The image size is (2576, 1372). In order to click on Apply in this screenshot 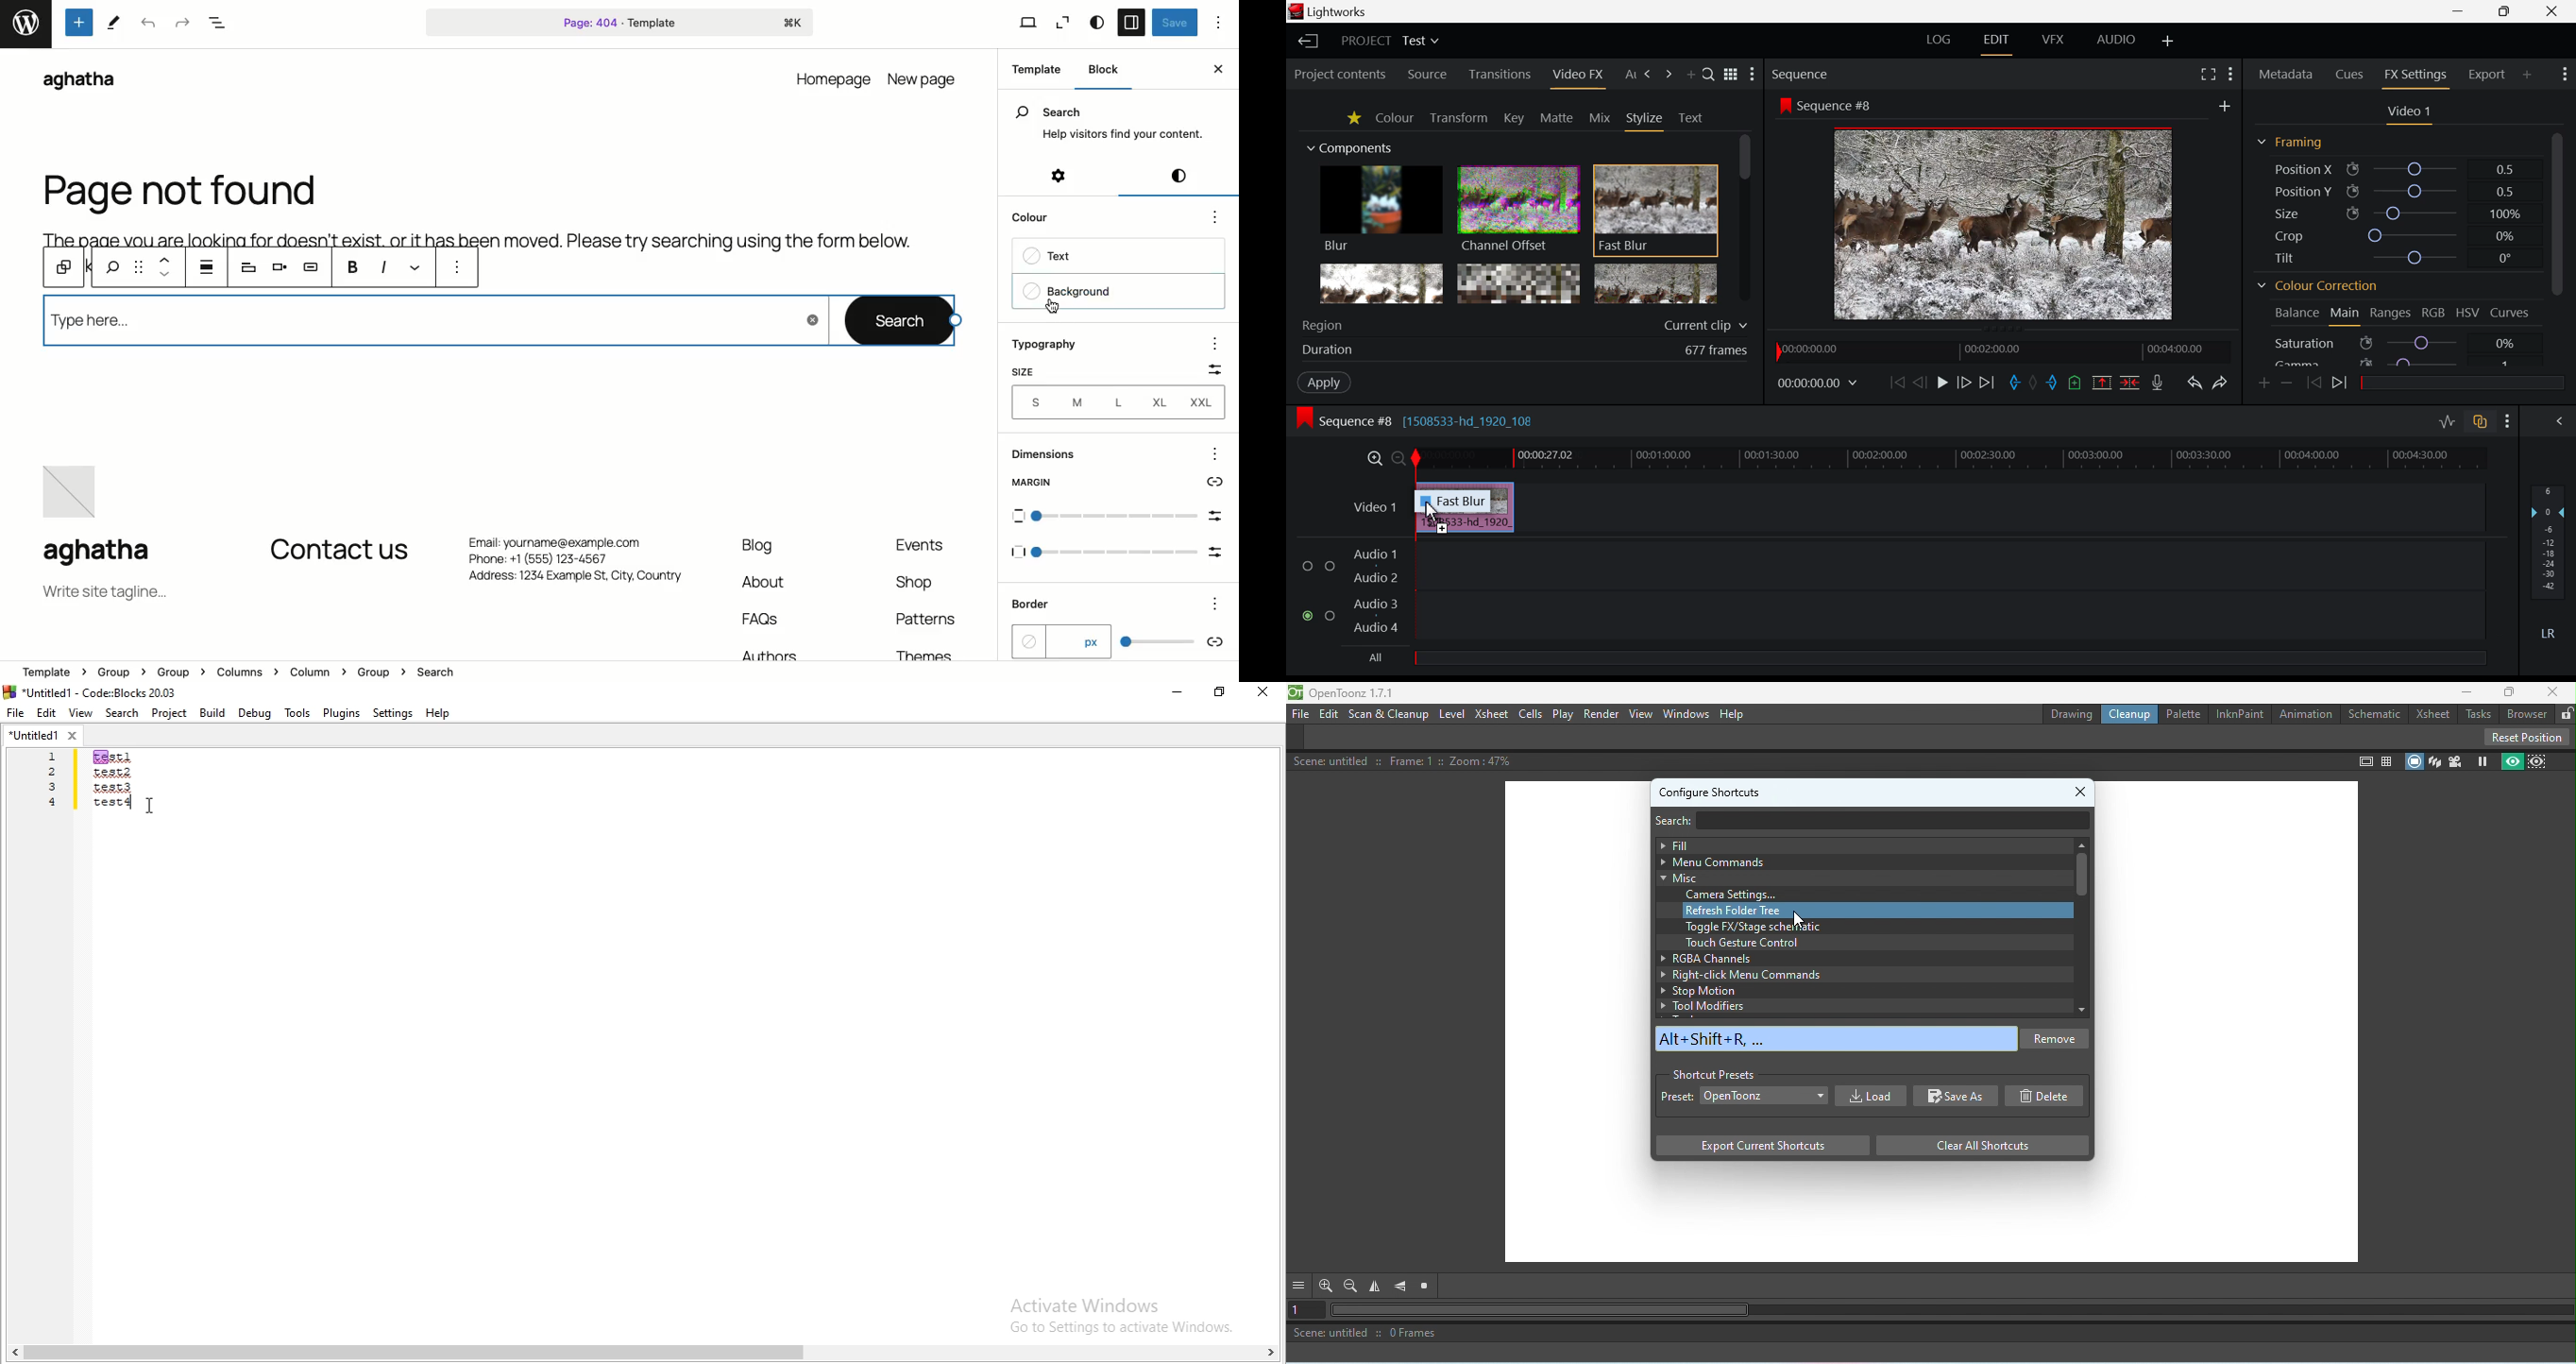, I will do `click(1325, 380)`.